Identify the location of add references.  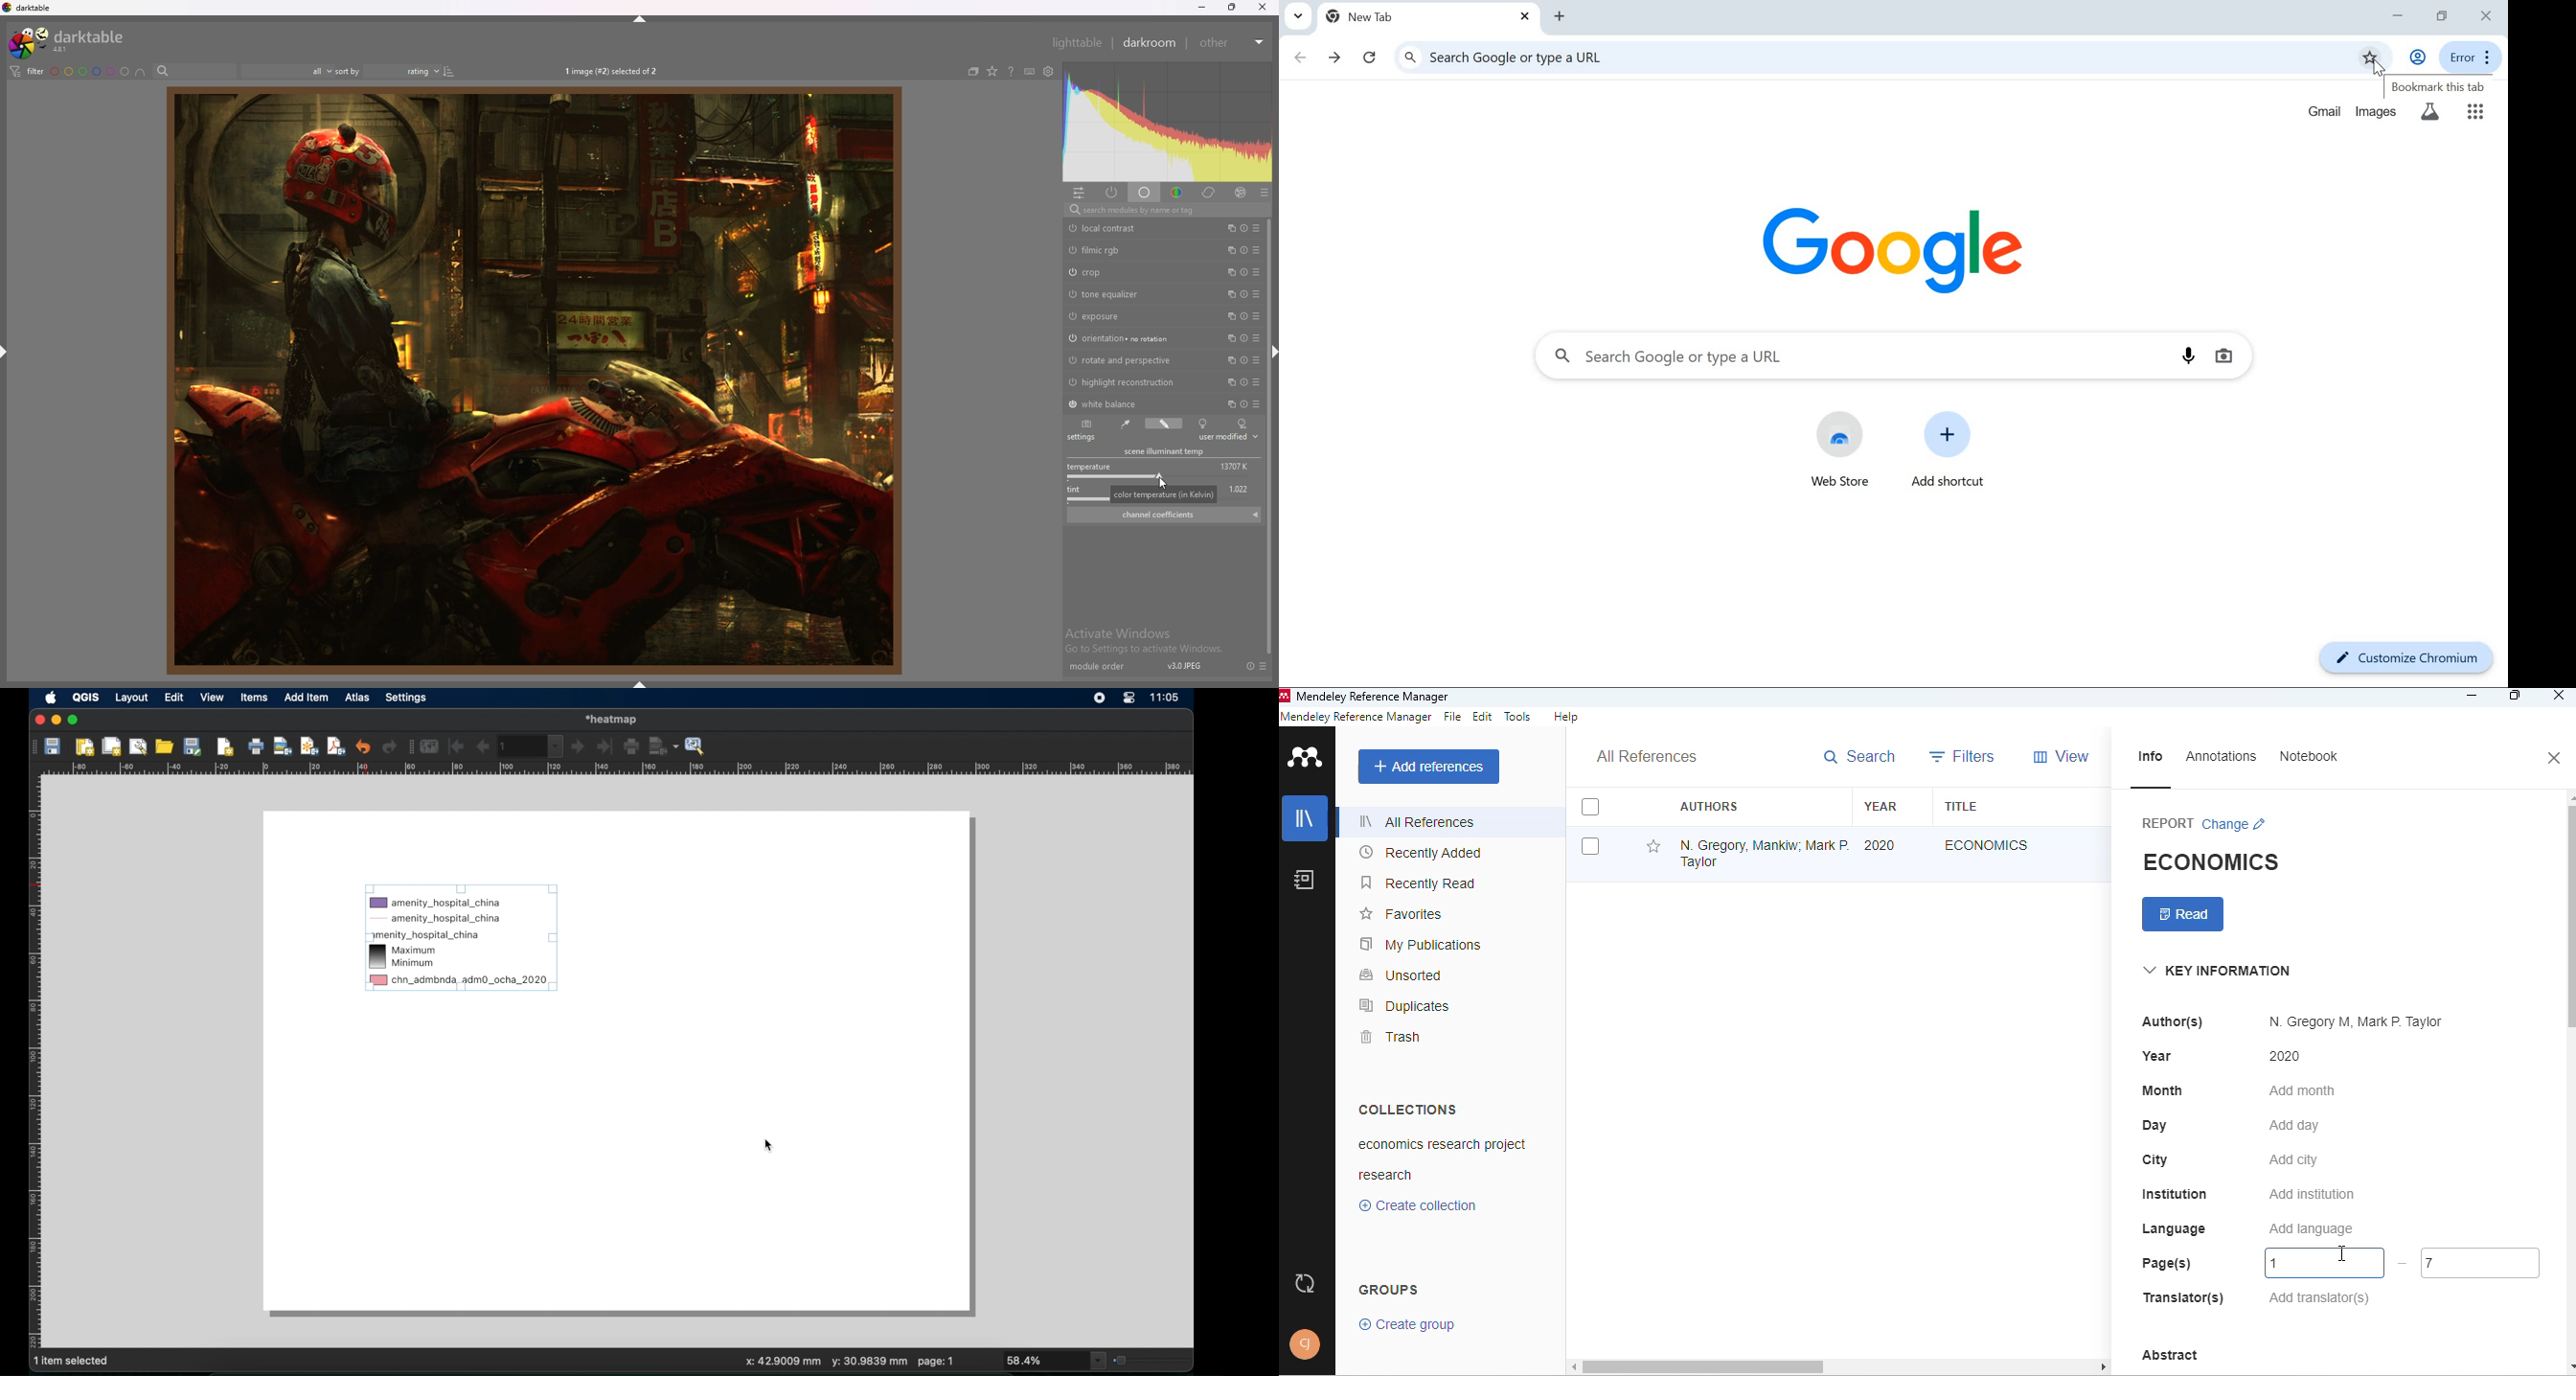
(1430, 767).